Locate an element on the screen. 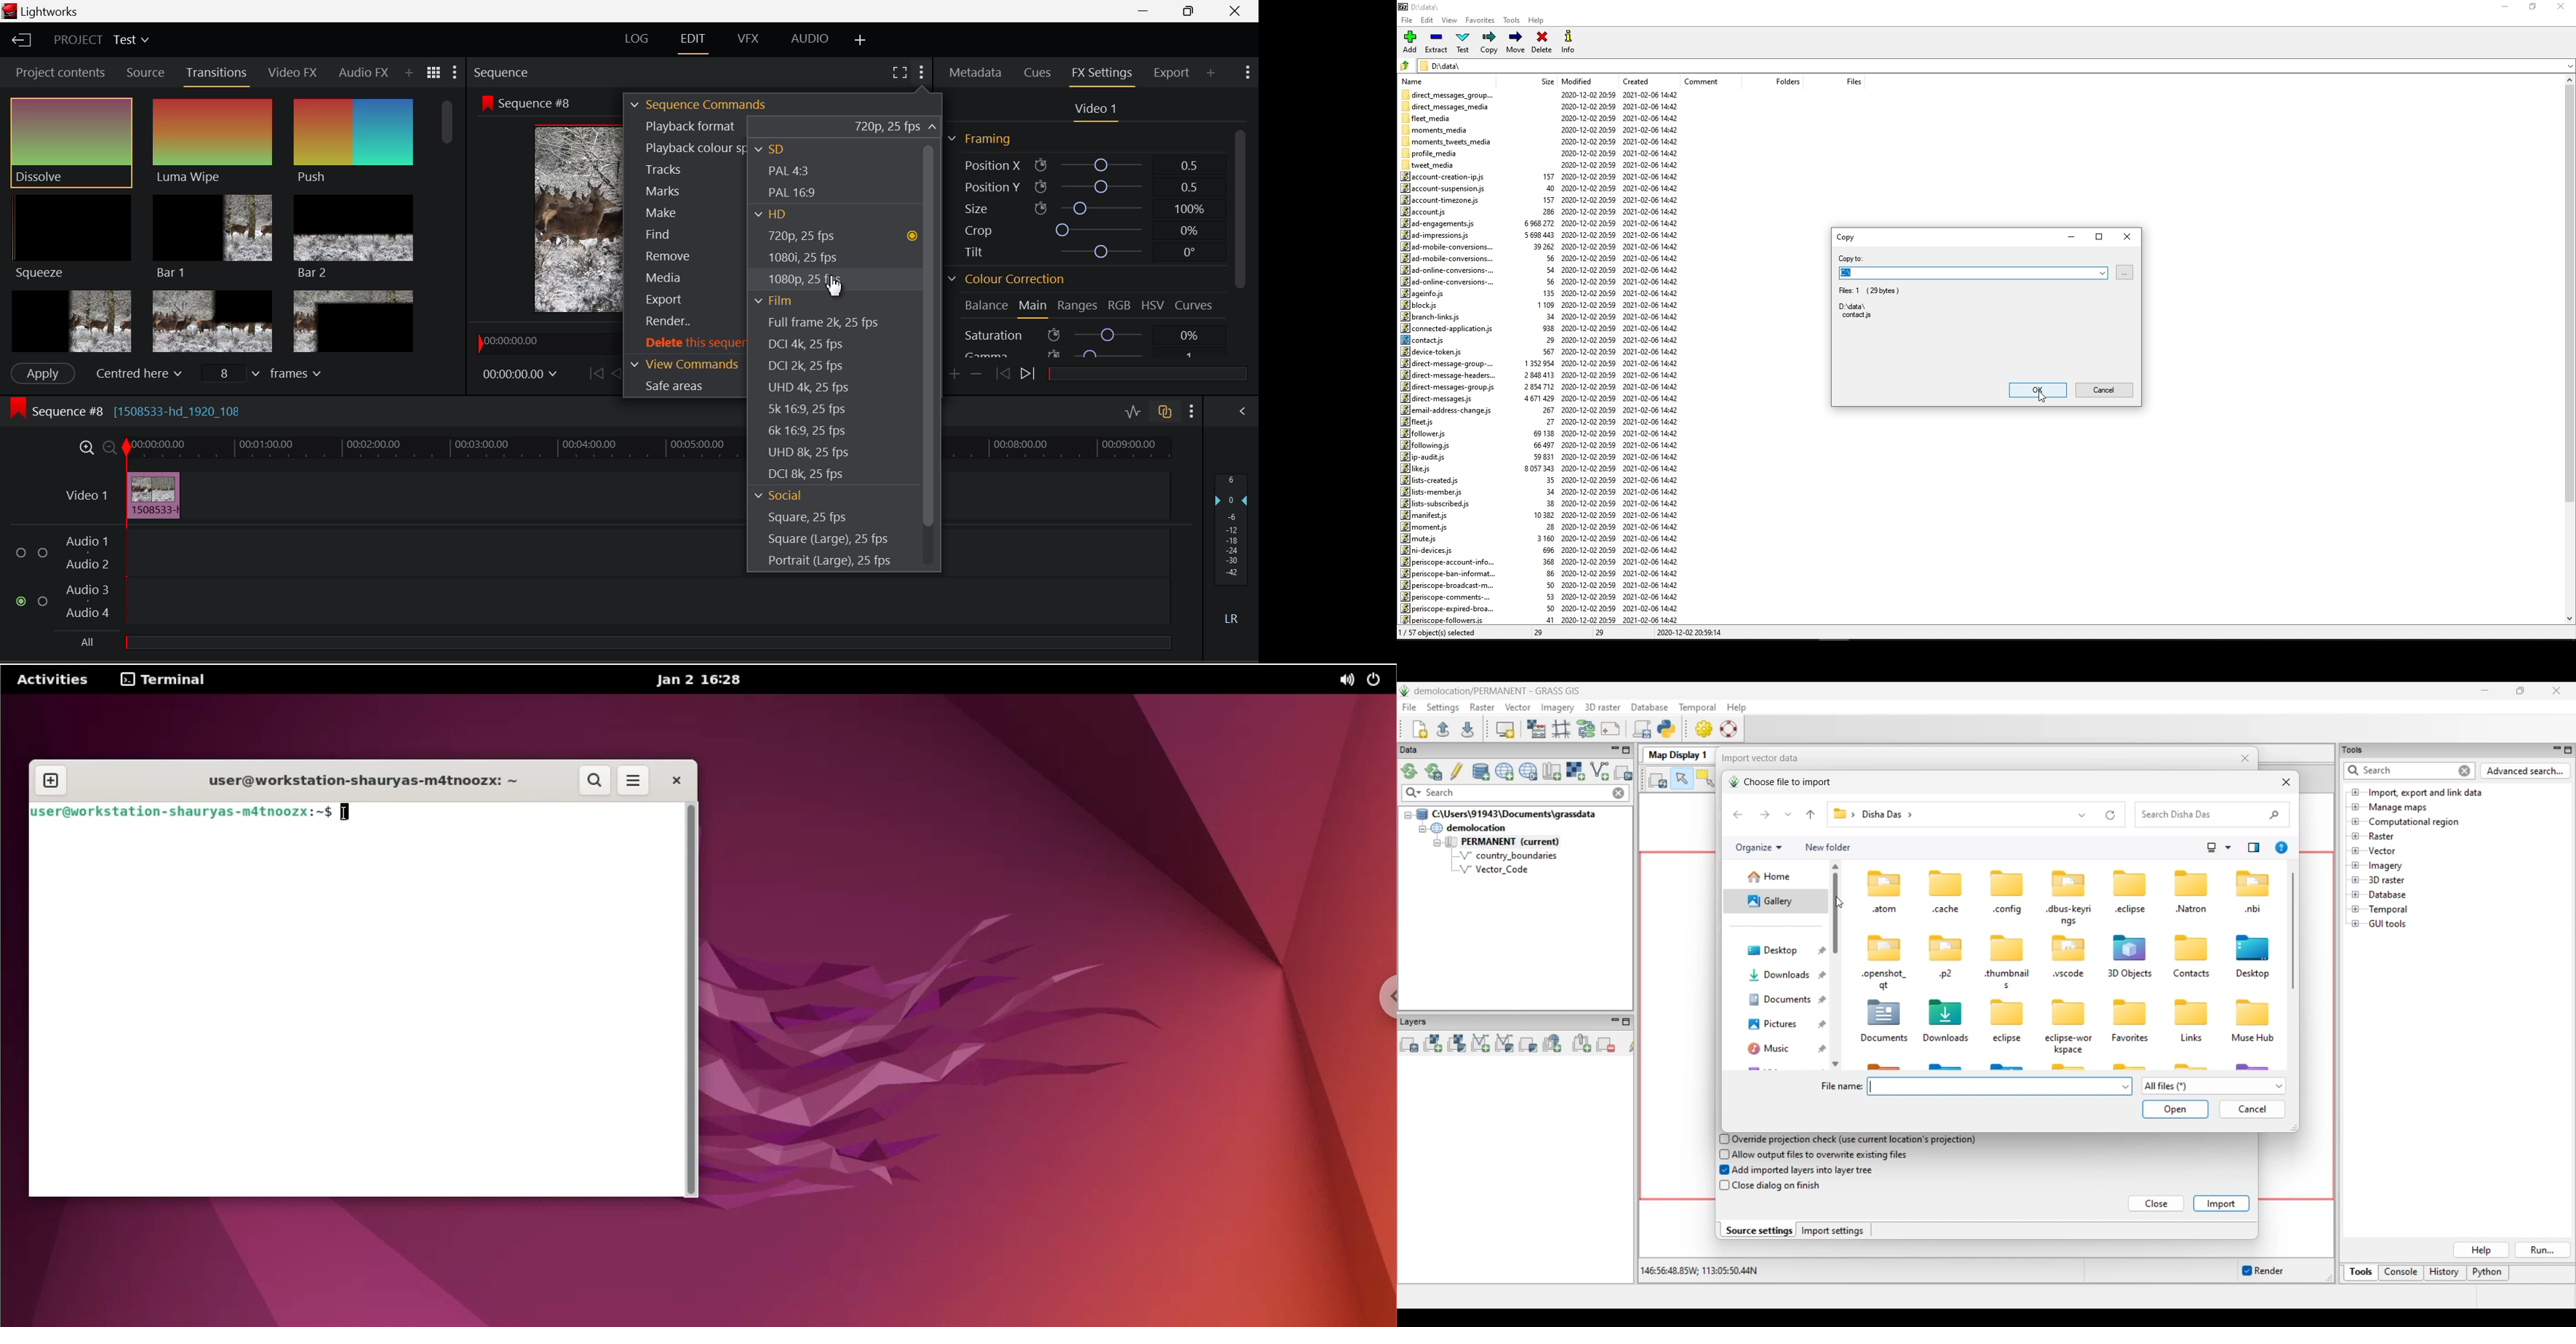  Console is located at coordinates (2401, 1274).